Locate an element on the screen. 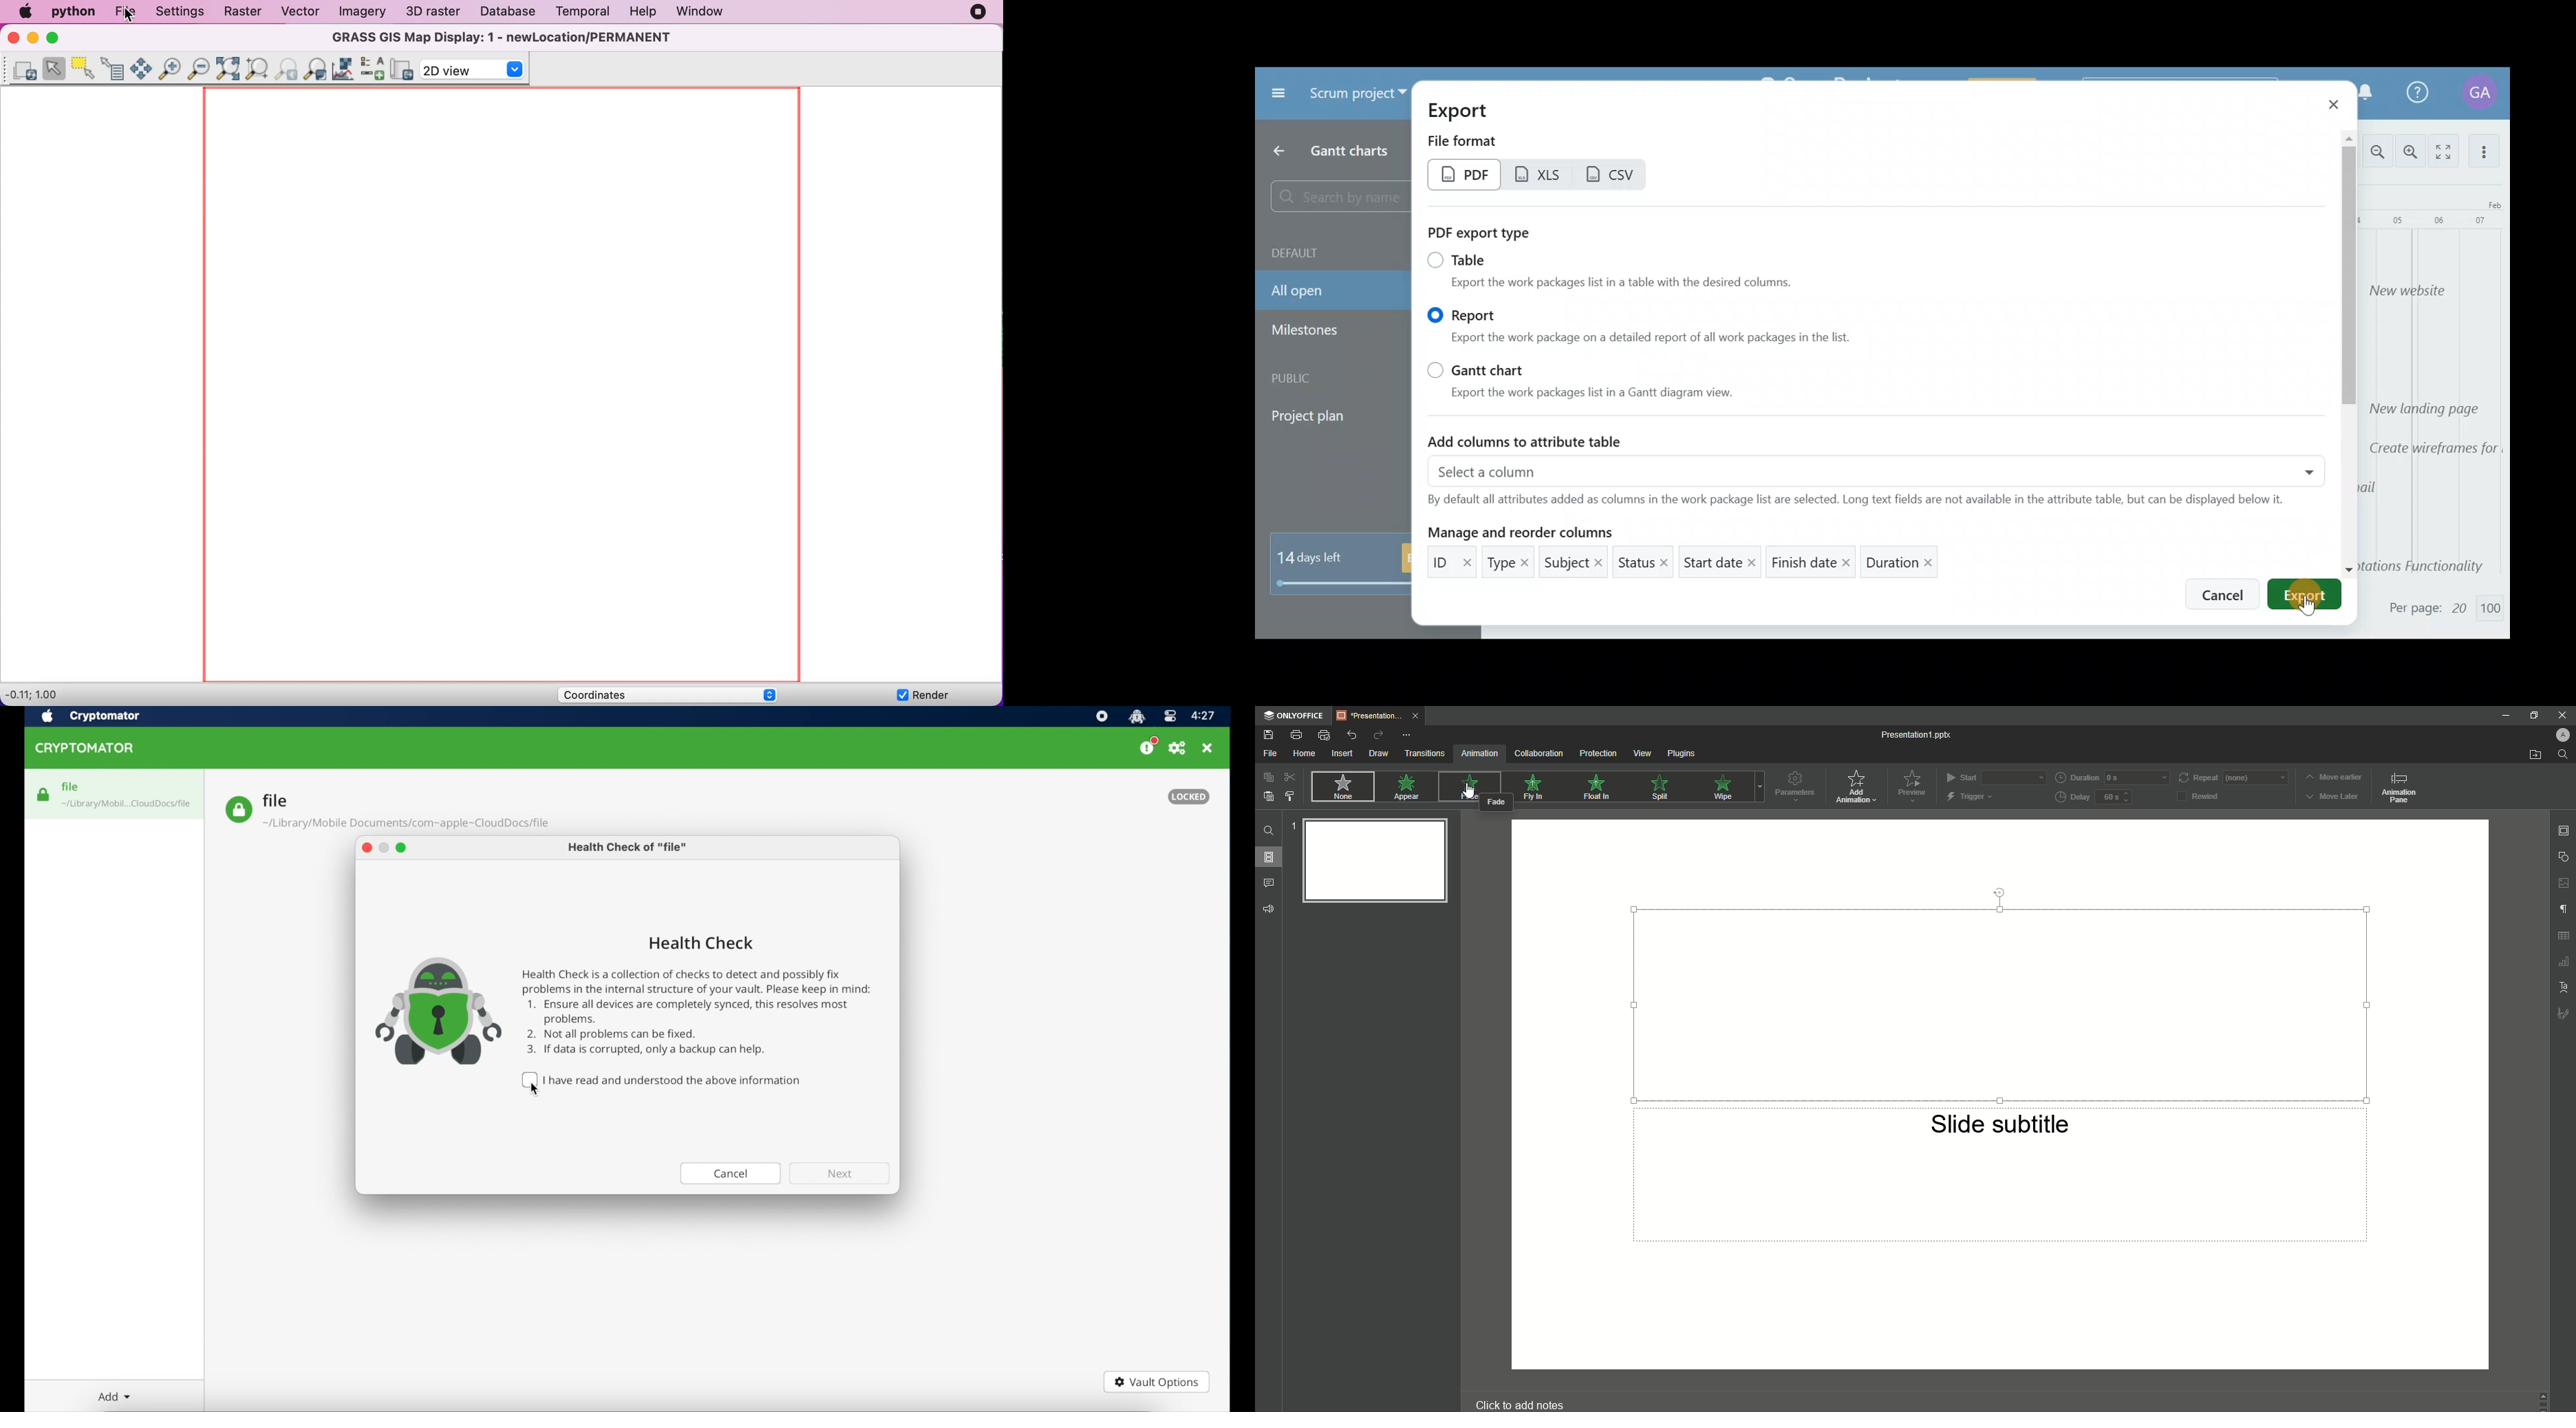 This screenshot has height=1428, width=2576. Manage and reorder columns is located at coordinates (1537, 532).